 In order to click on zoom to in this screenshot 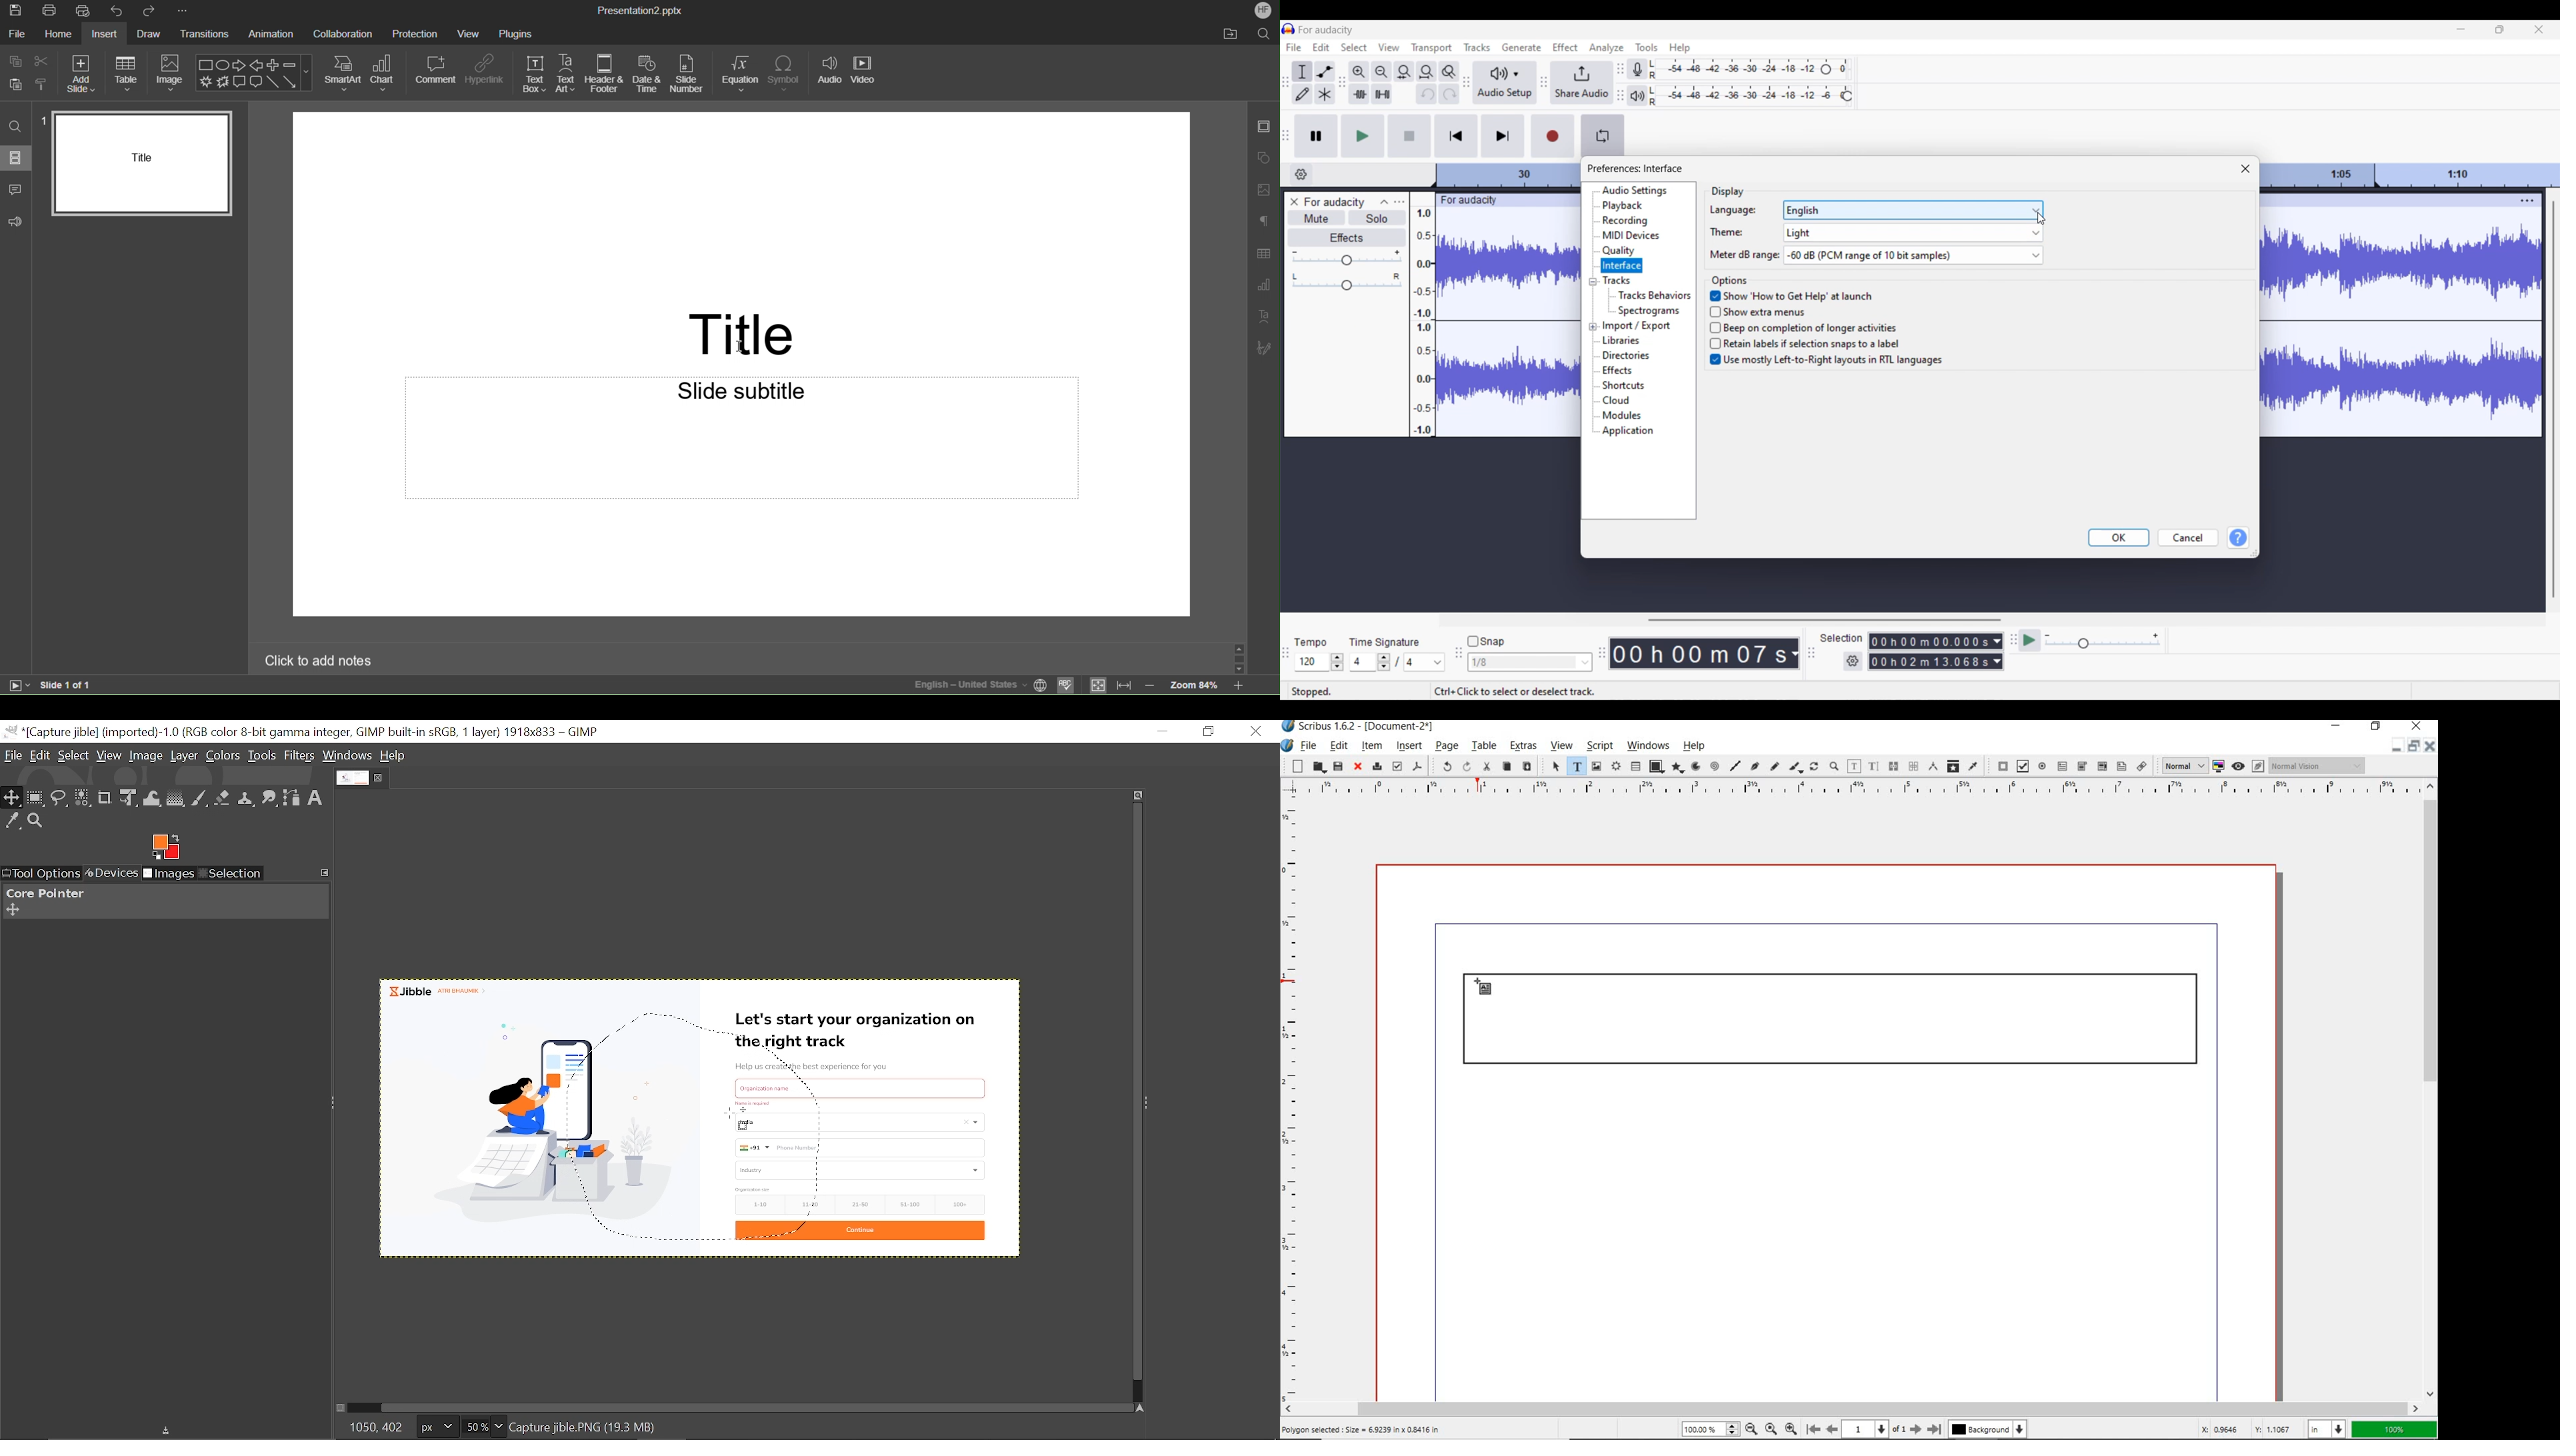, I will do `click(1772, 1429)`.